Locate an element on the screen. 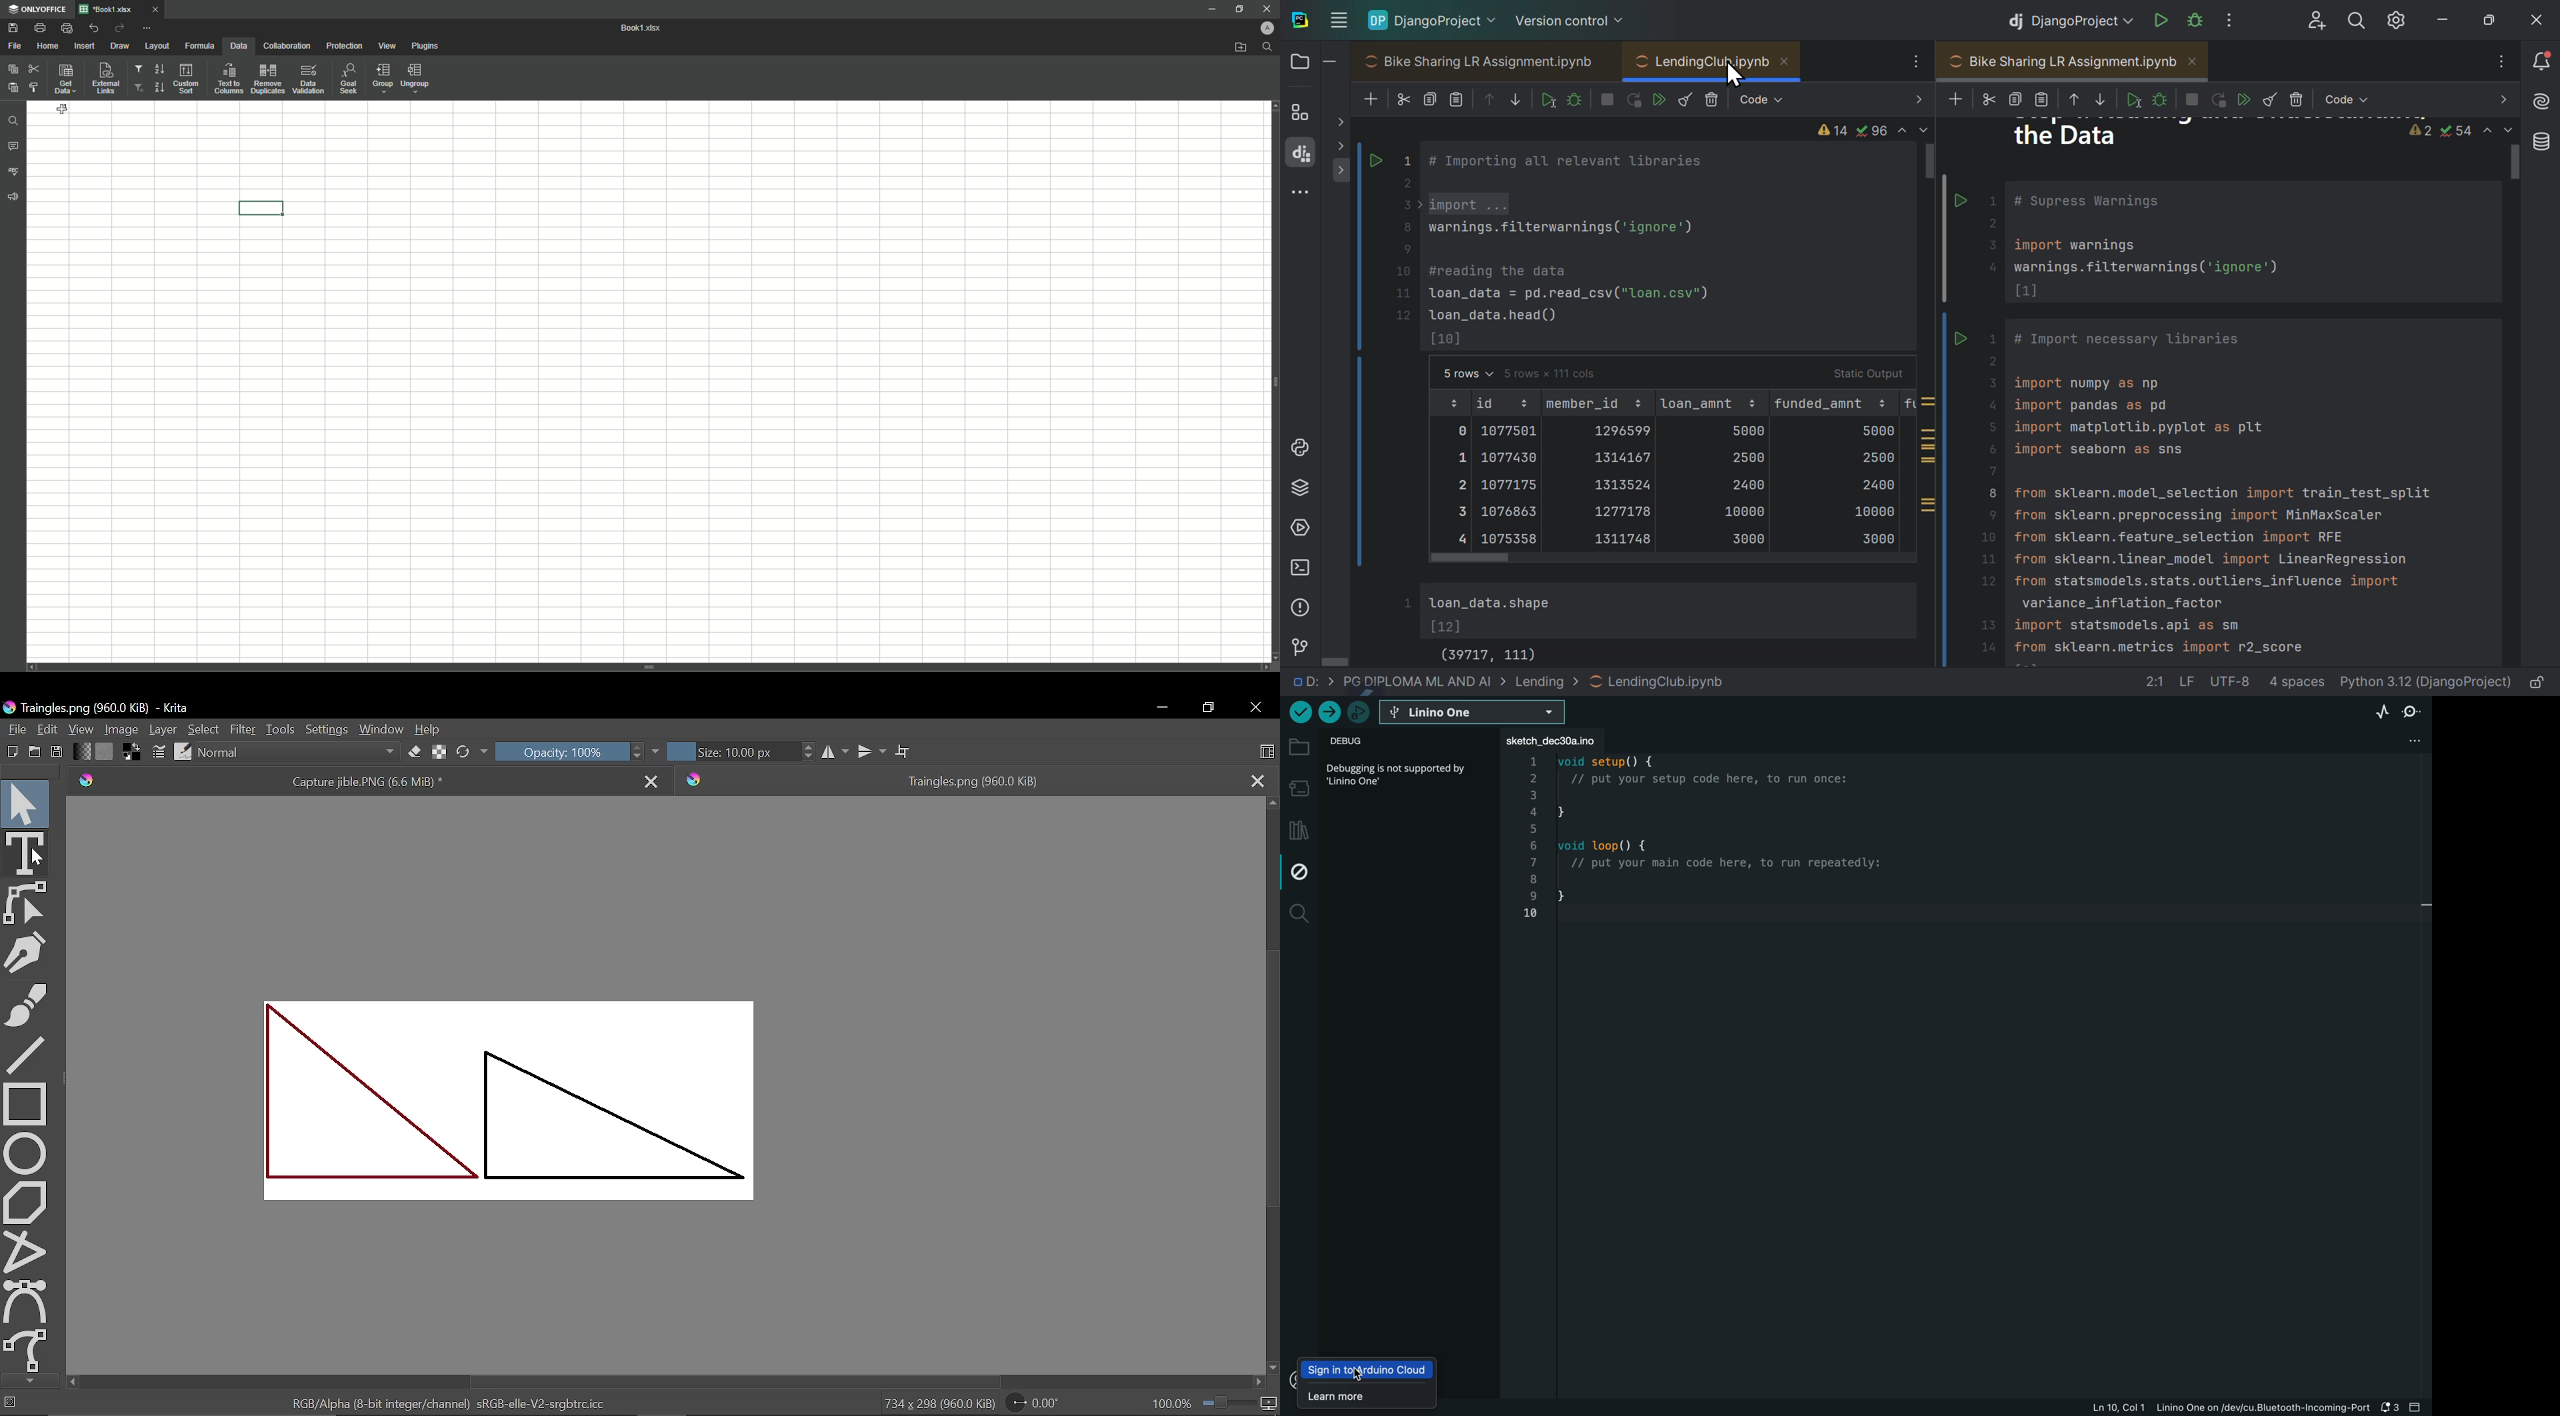 This screenshot has height=1428, width=2576. Close current tab is located at coordinates (654, 779).